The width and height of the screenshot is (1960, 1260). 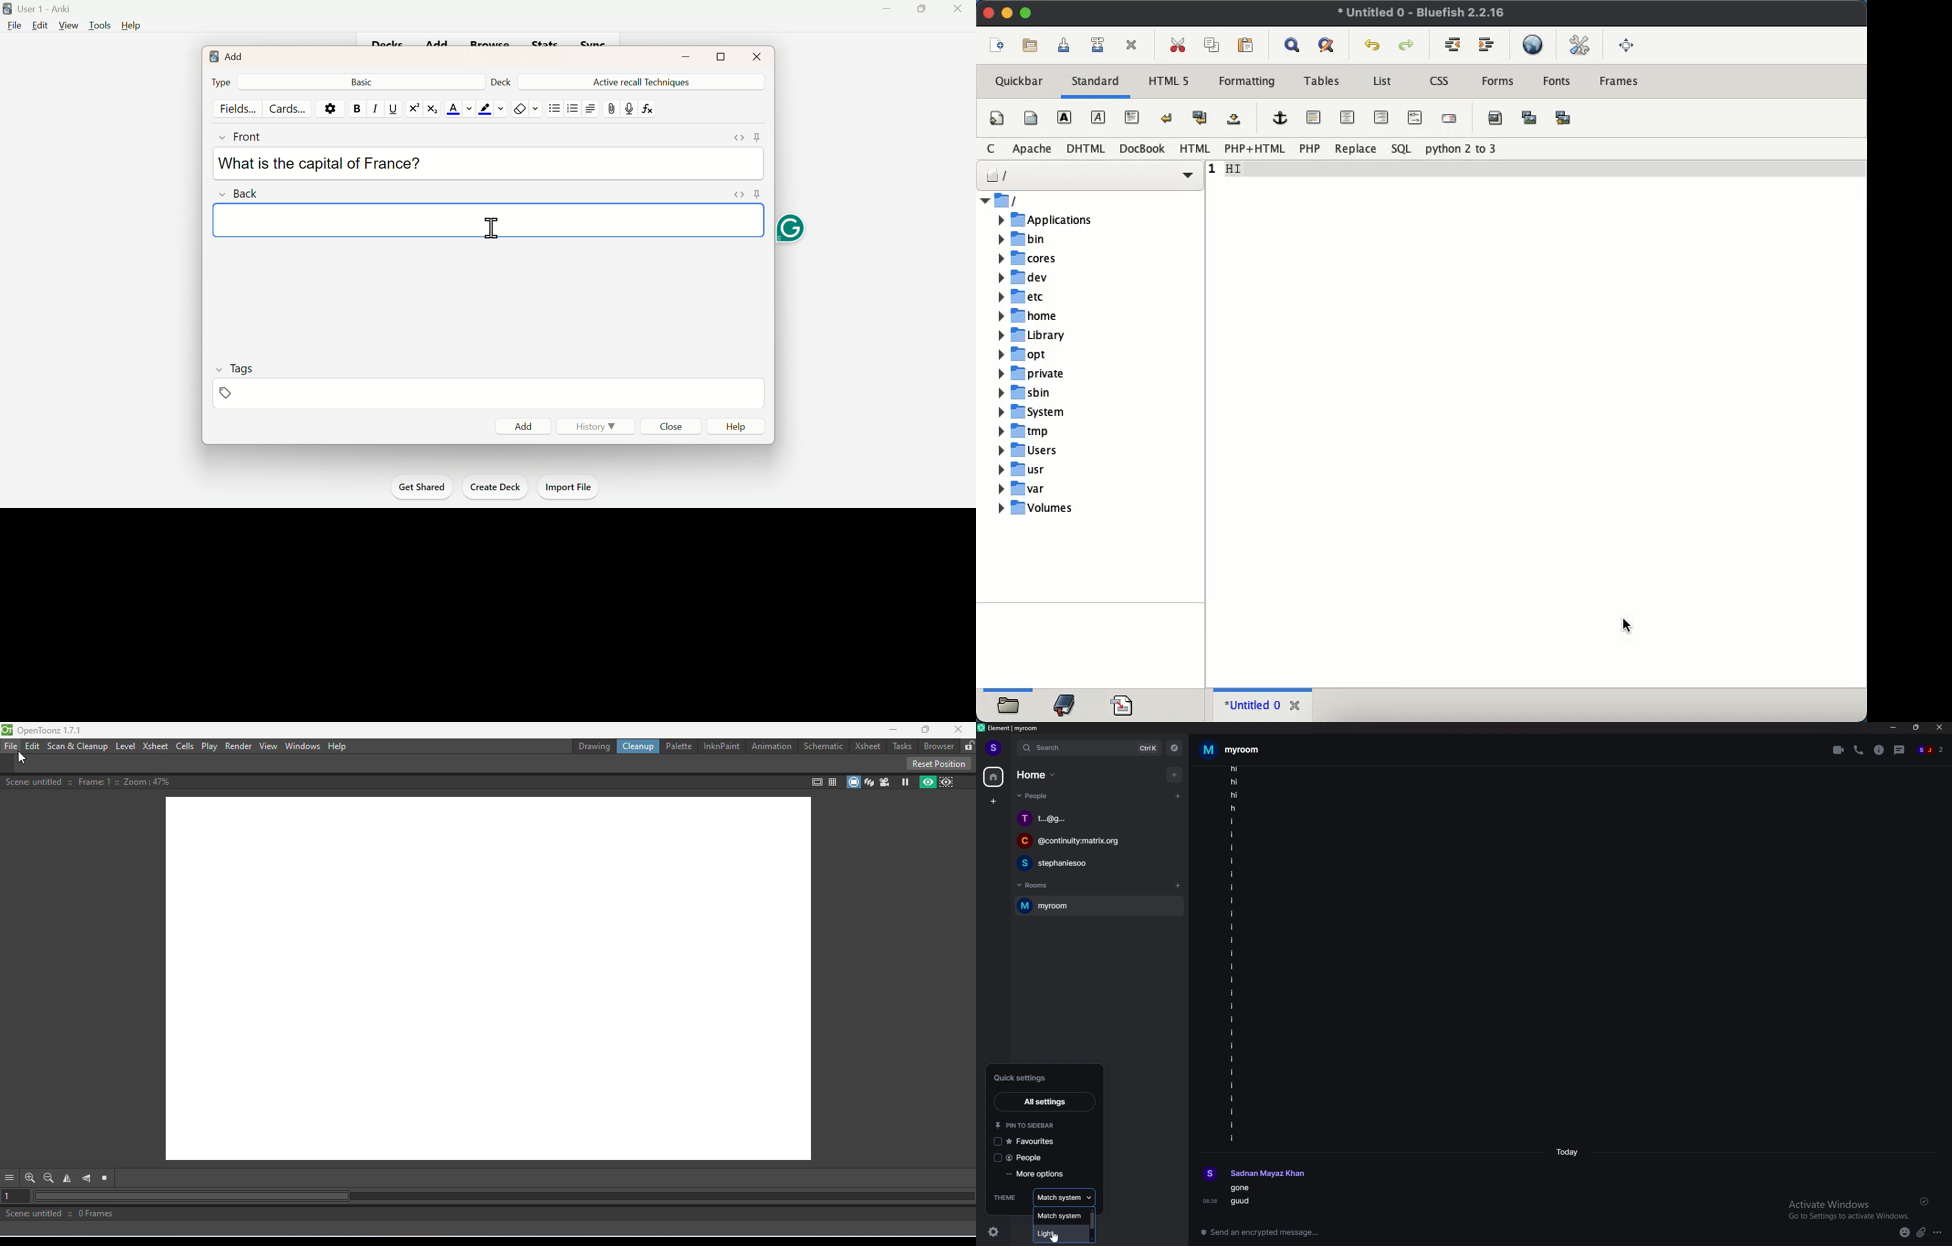 I want to click on search bar, so click(x=1089, y=748).